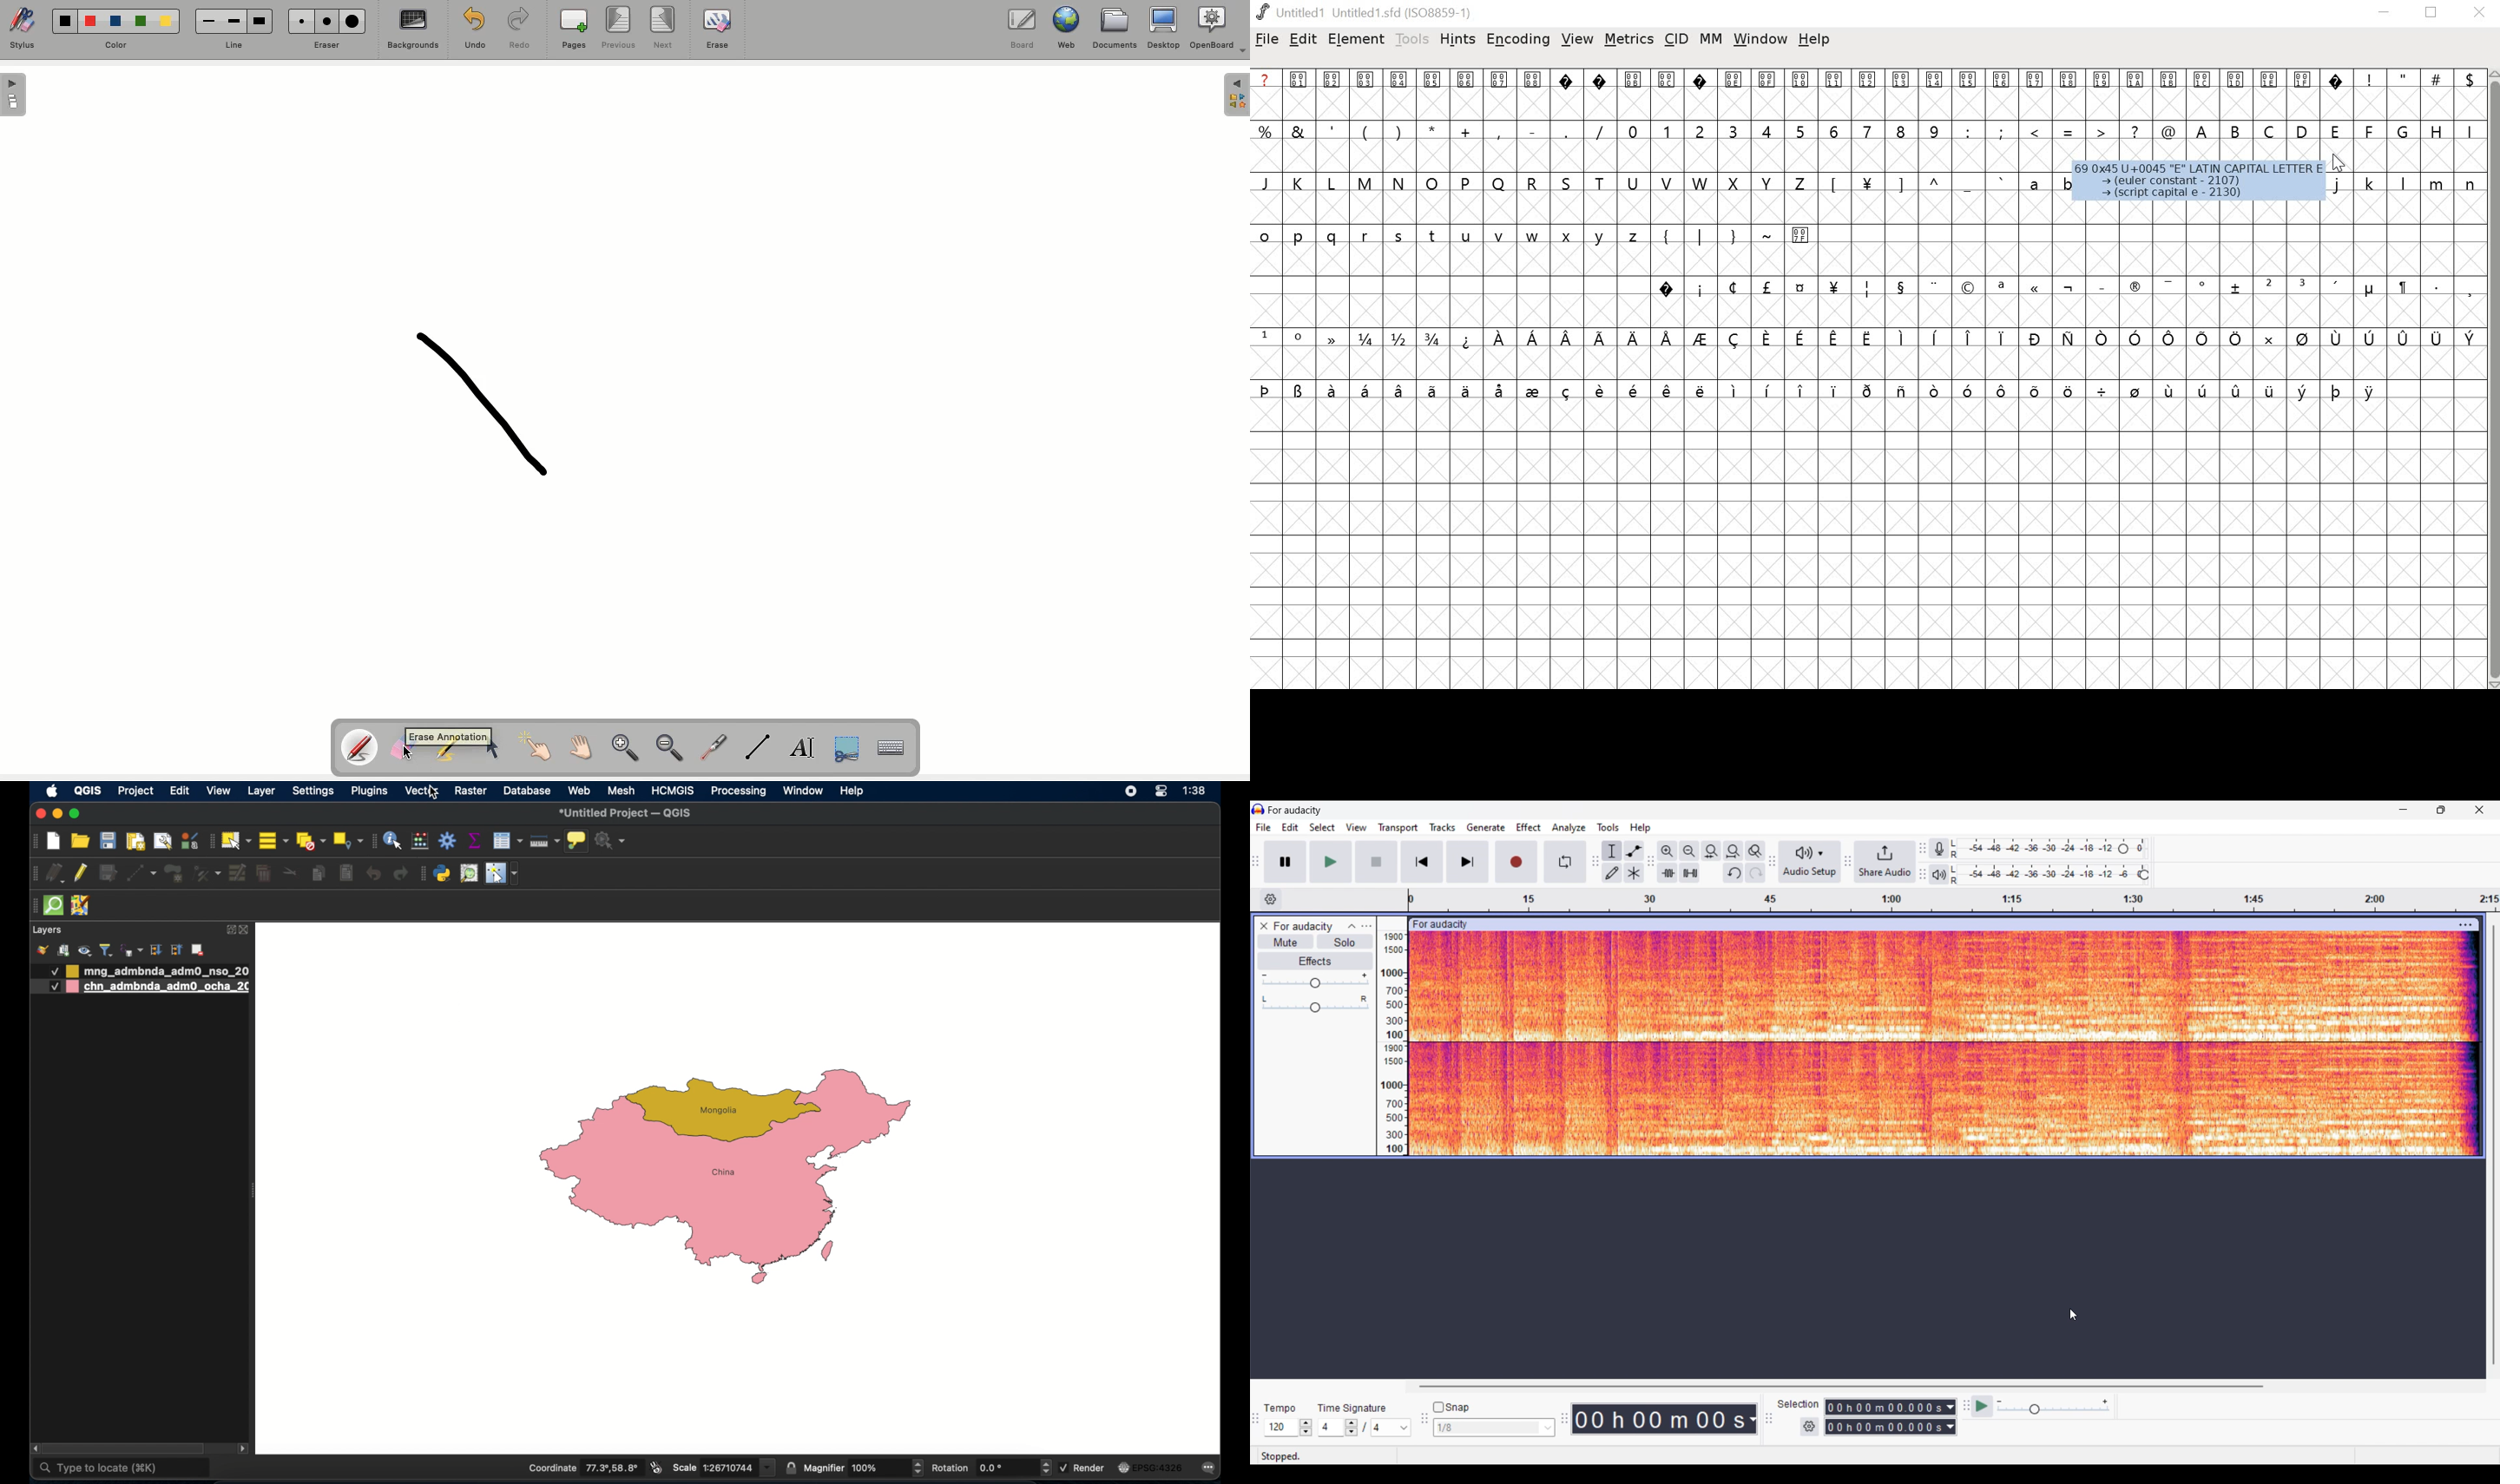  Describe the element at coordinates (1518, 40) in the screenshot. I see `encoding` at that location.